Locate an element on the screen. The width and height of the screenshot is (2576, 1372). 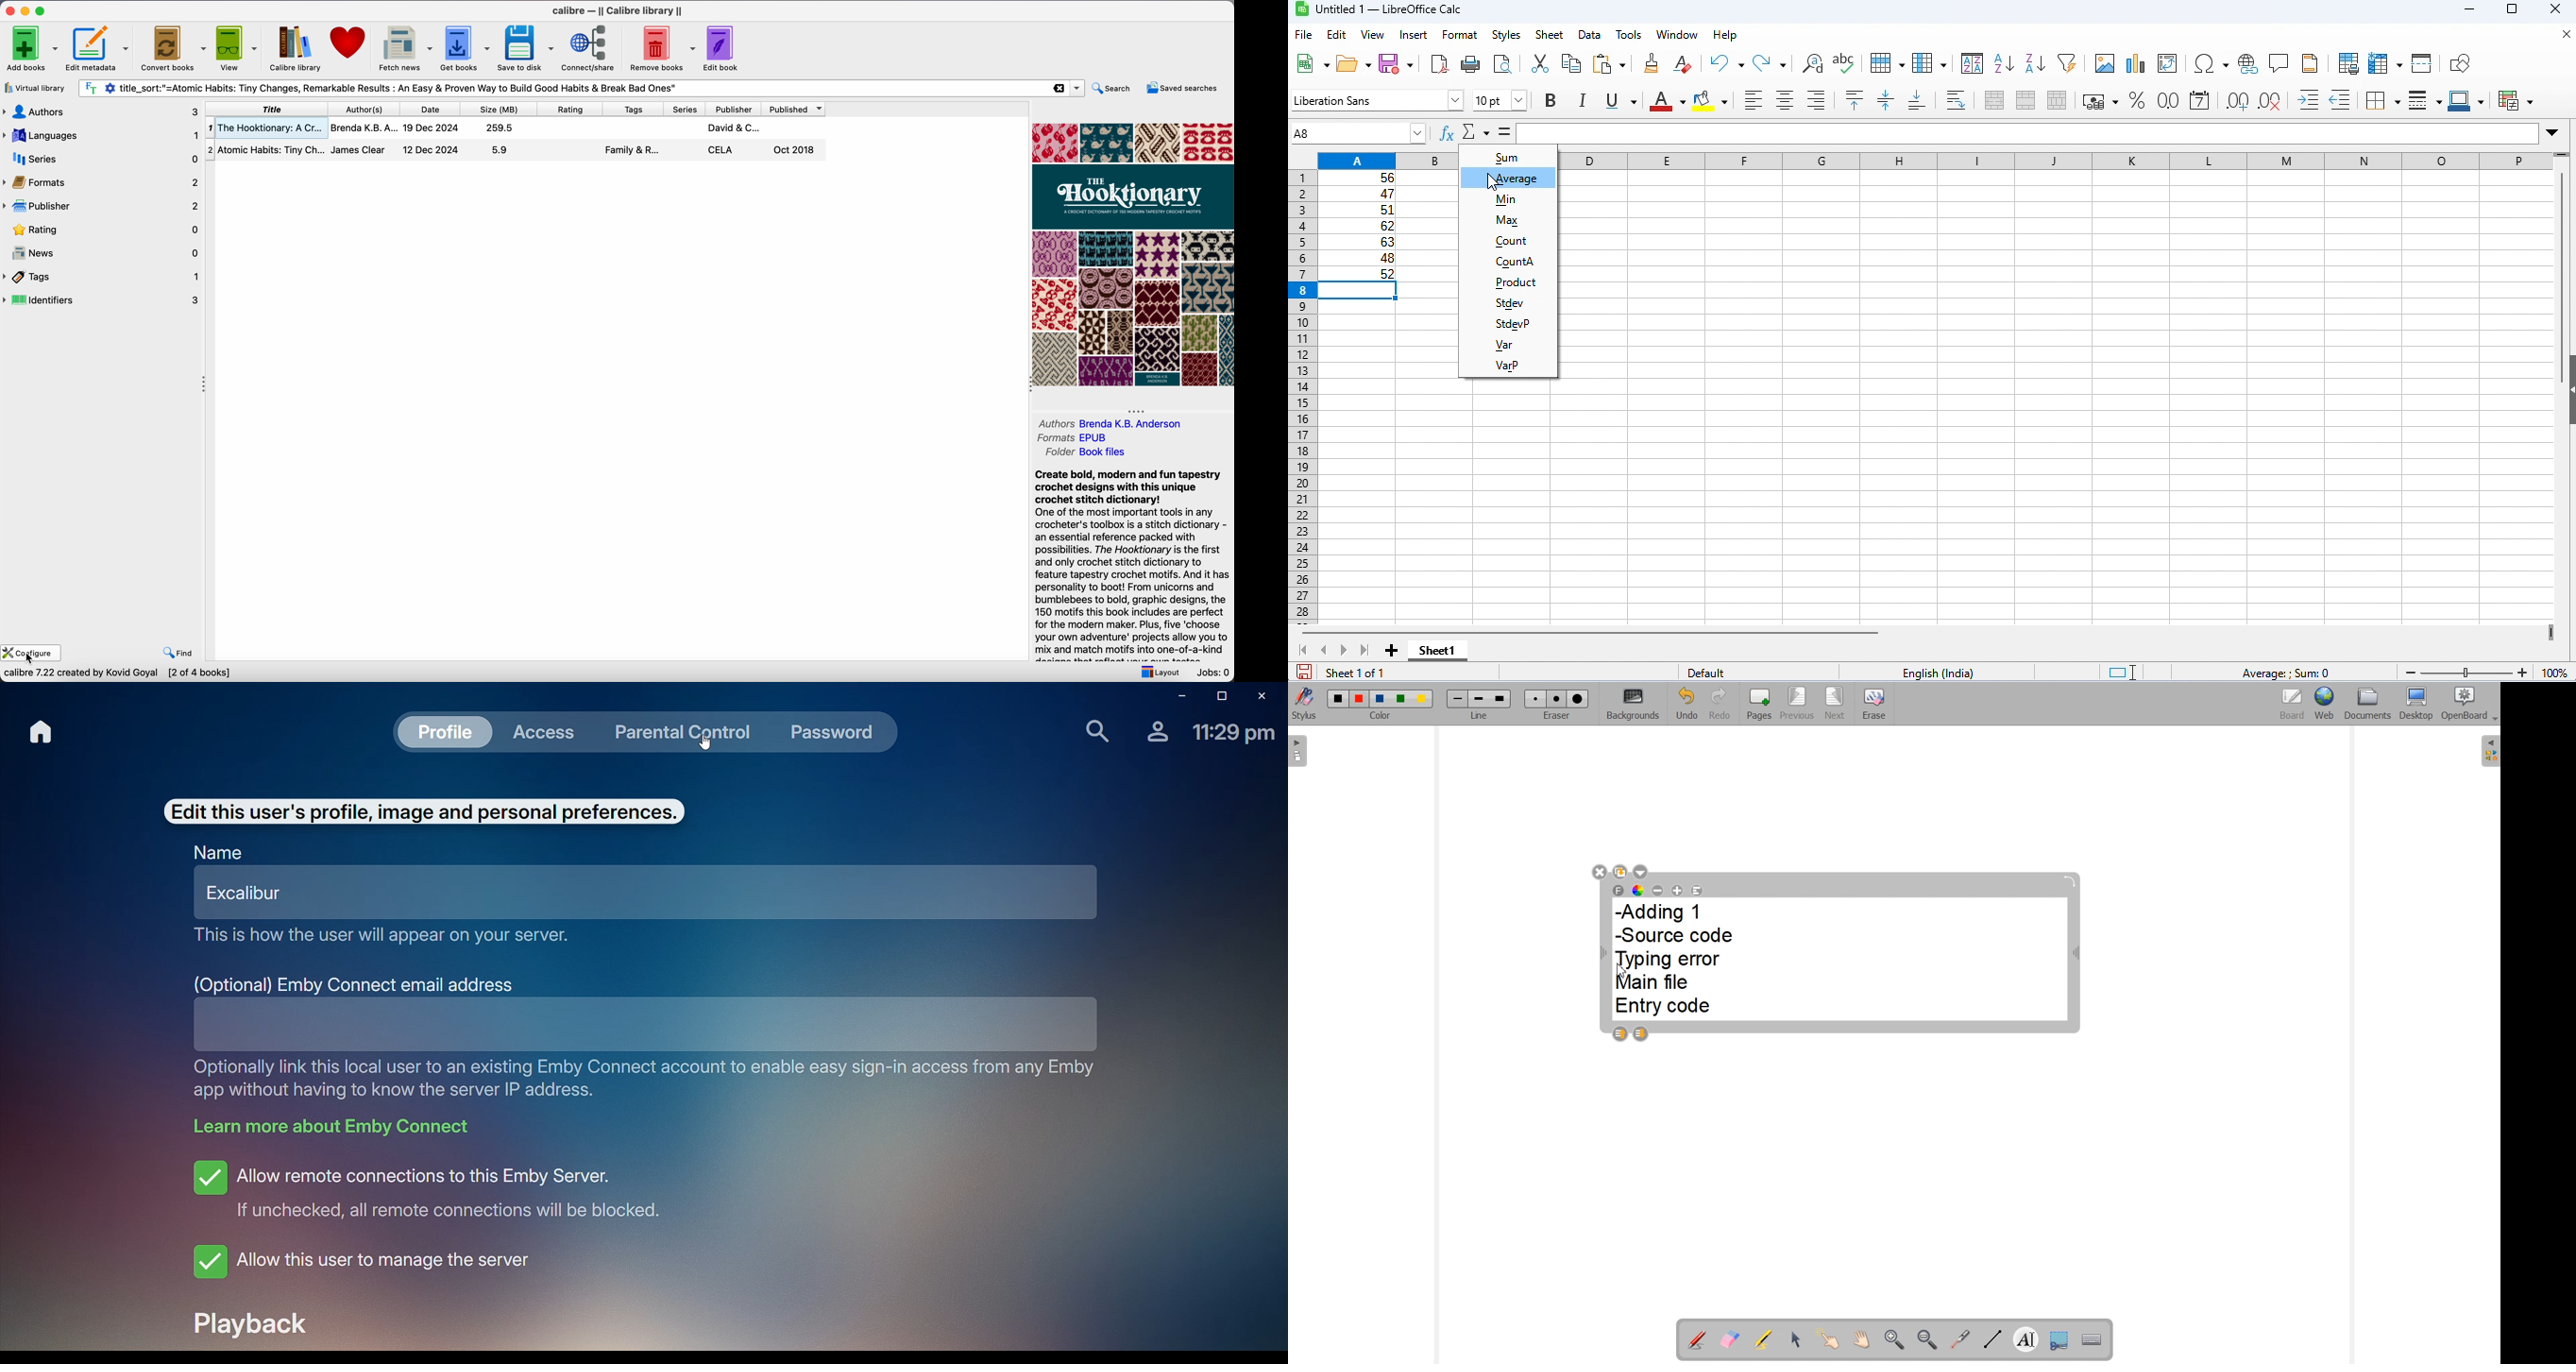
Drop down box is located at coordinates (1642, 872).